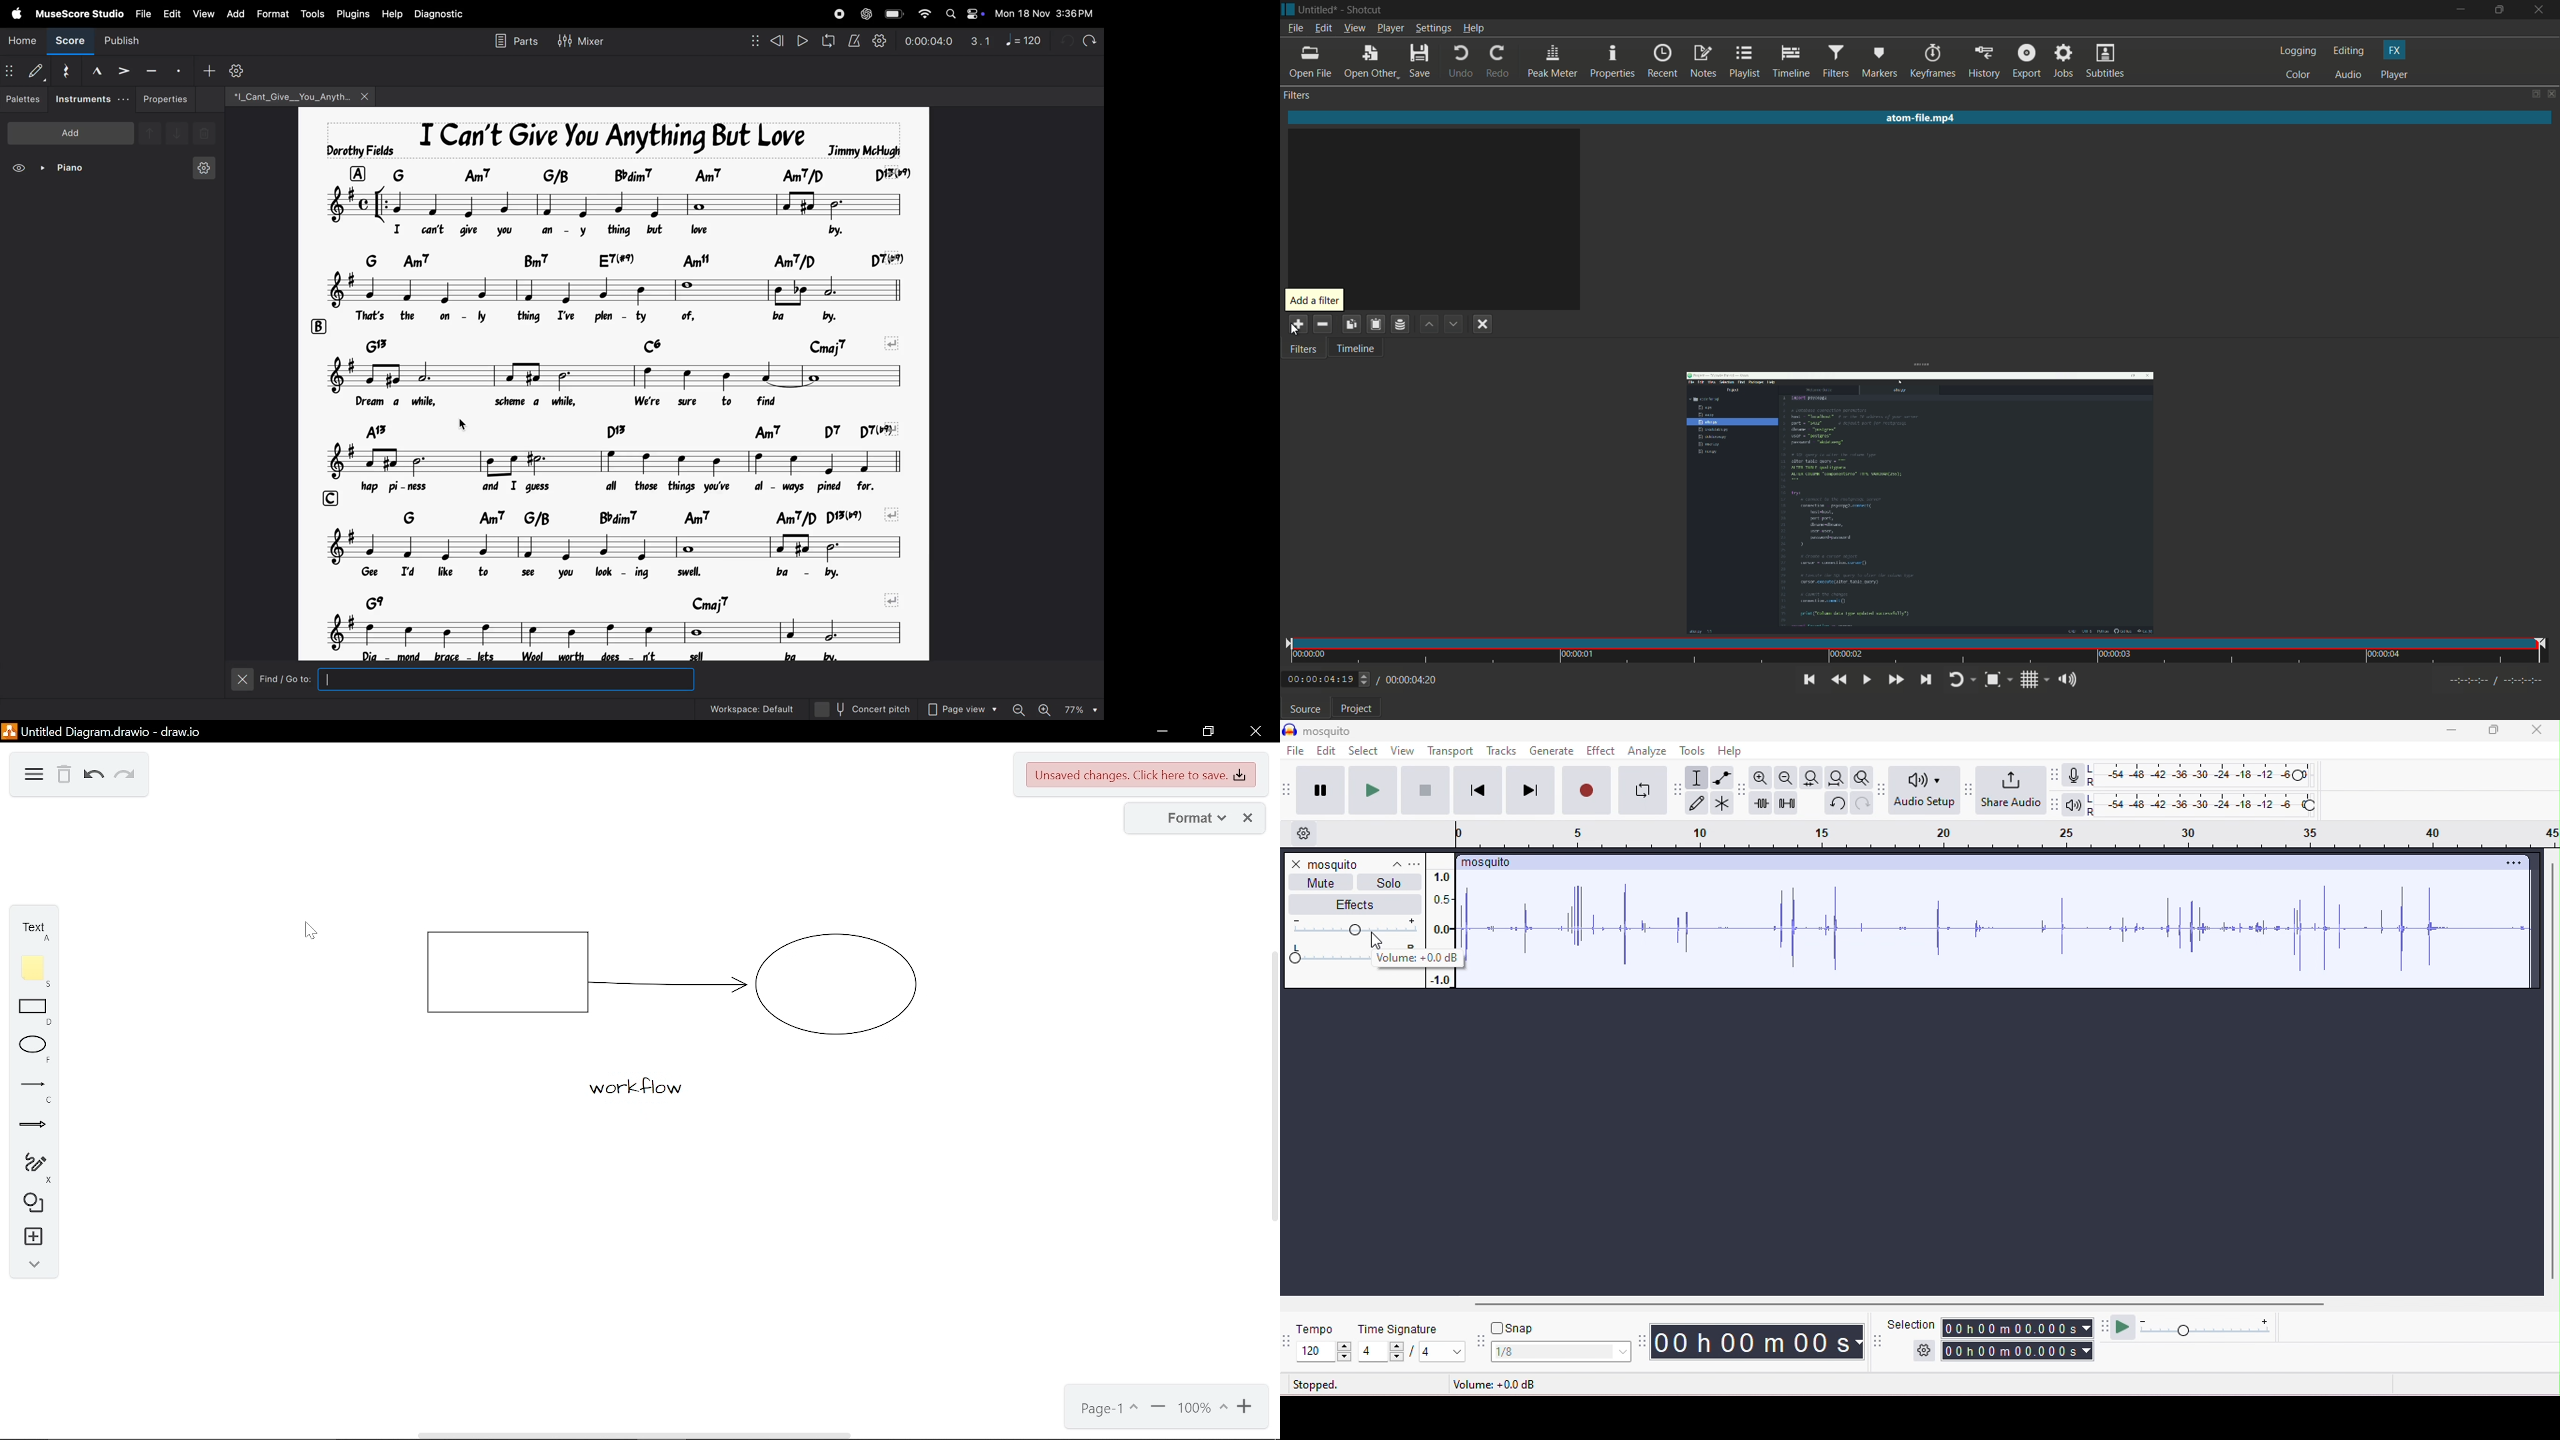 This screenshot has height=1456, width=2576. I want to click on lyrics, so click(609, 318).